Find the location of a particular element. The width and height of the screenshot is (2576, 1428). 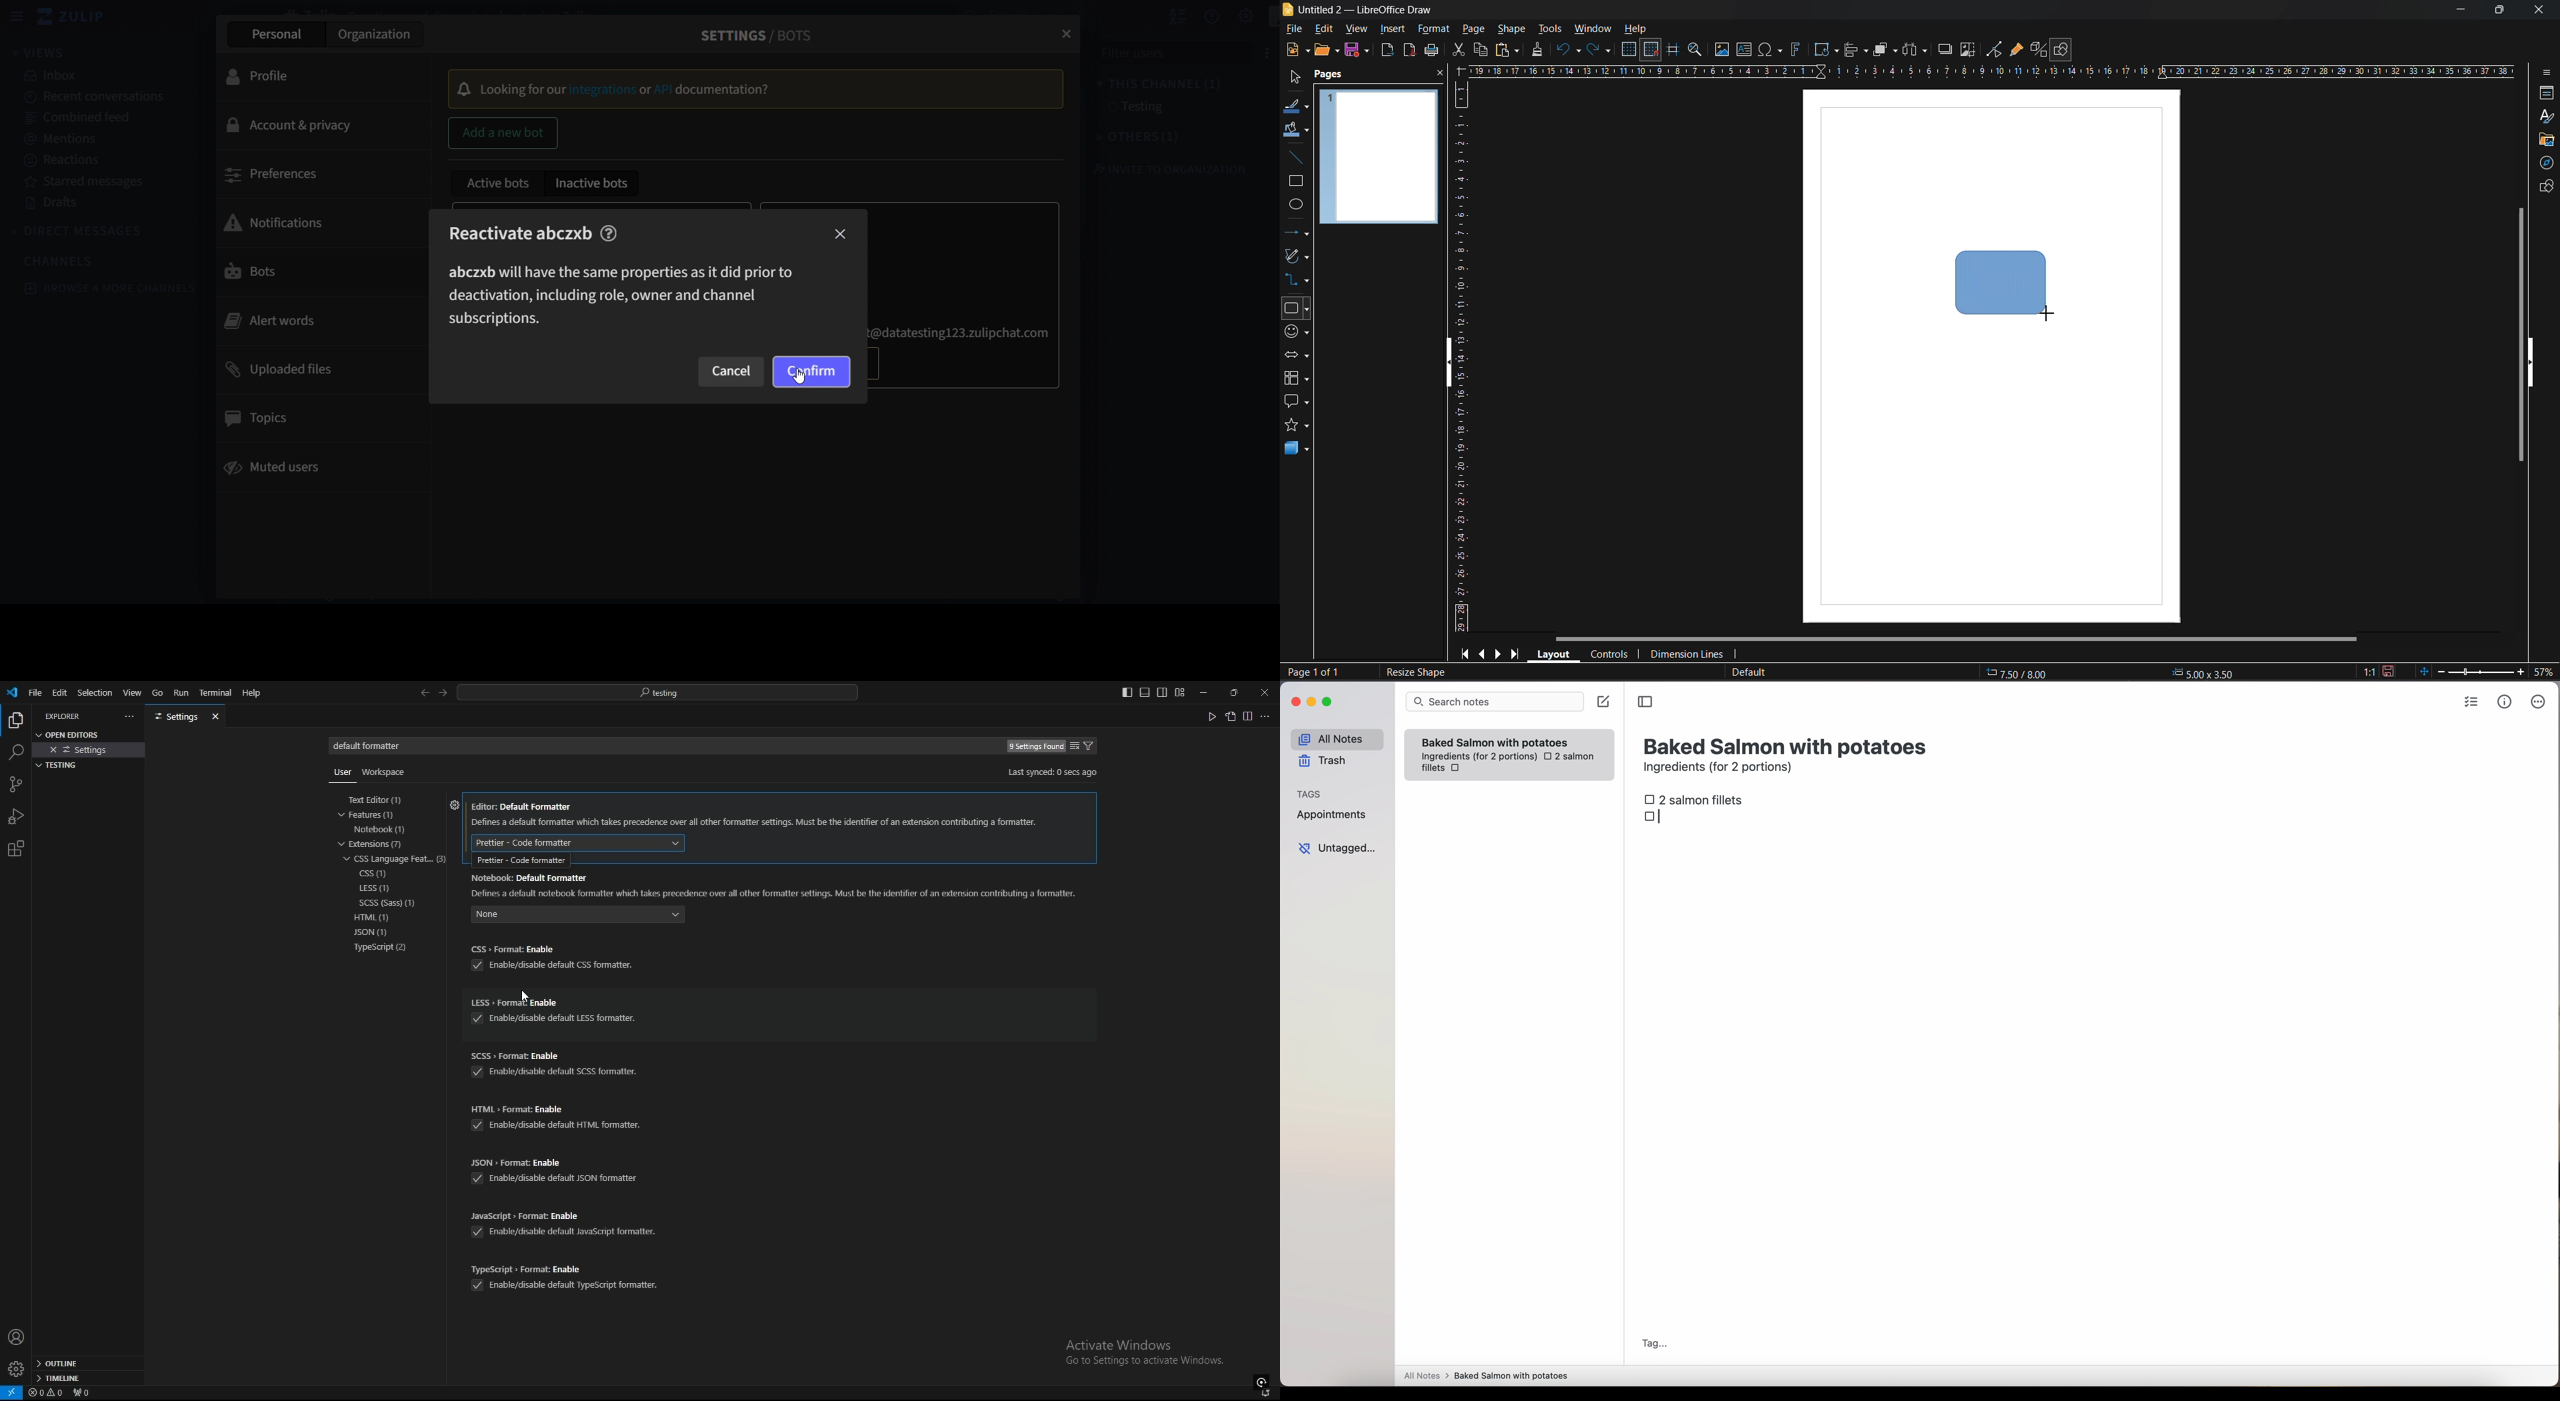

back is located at coordinates (424, 693).